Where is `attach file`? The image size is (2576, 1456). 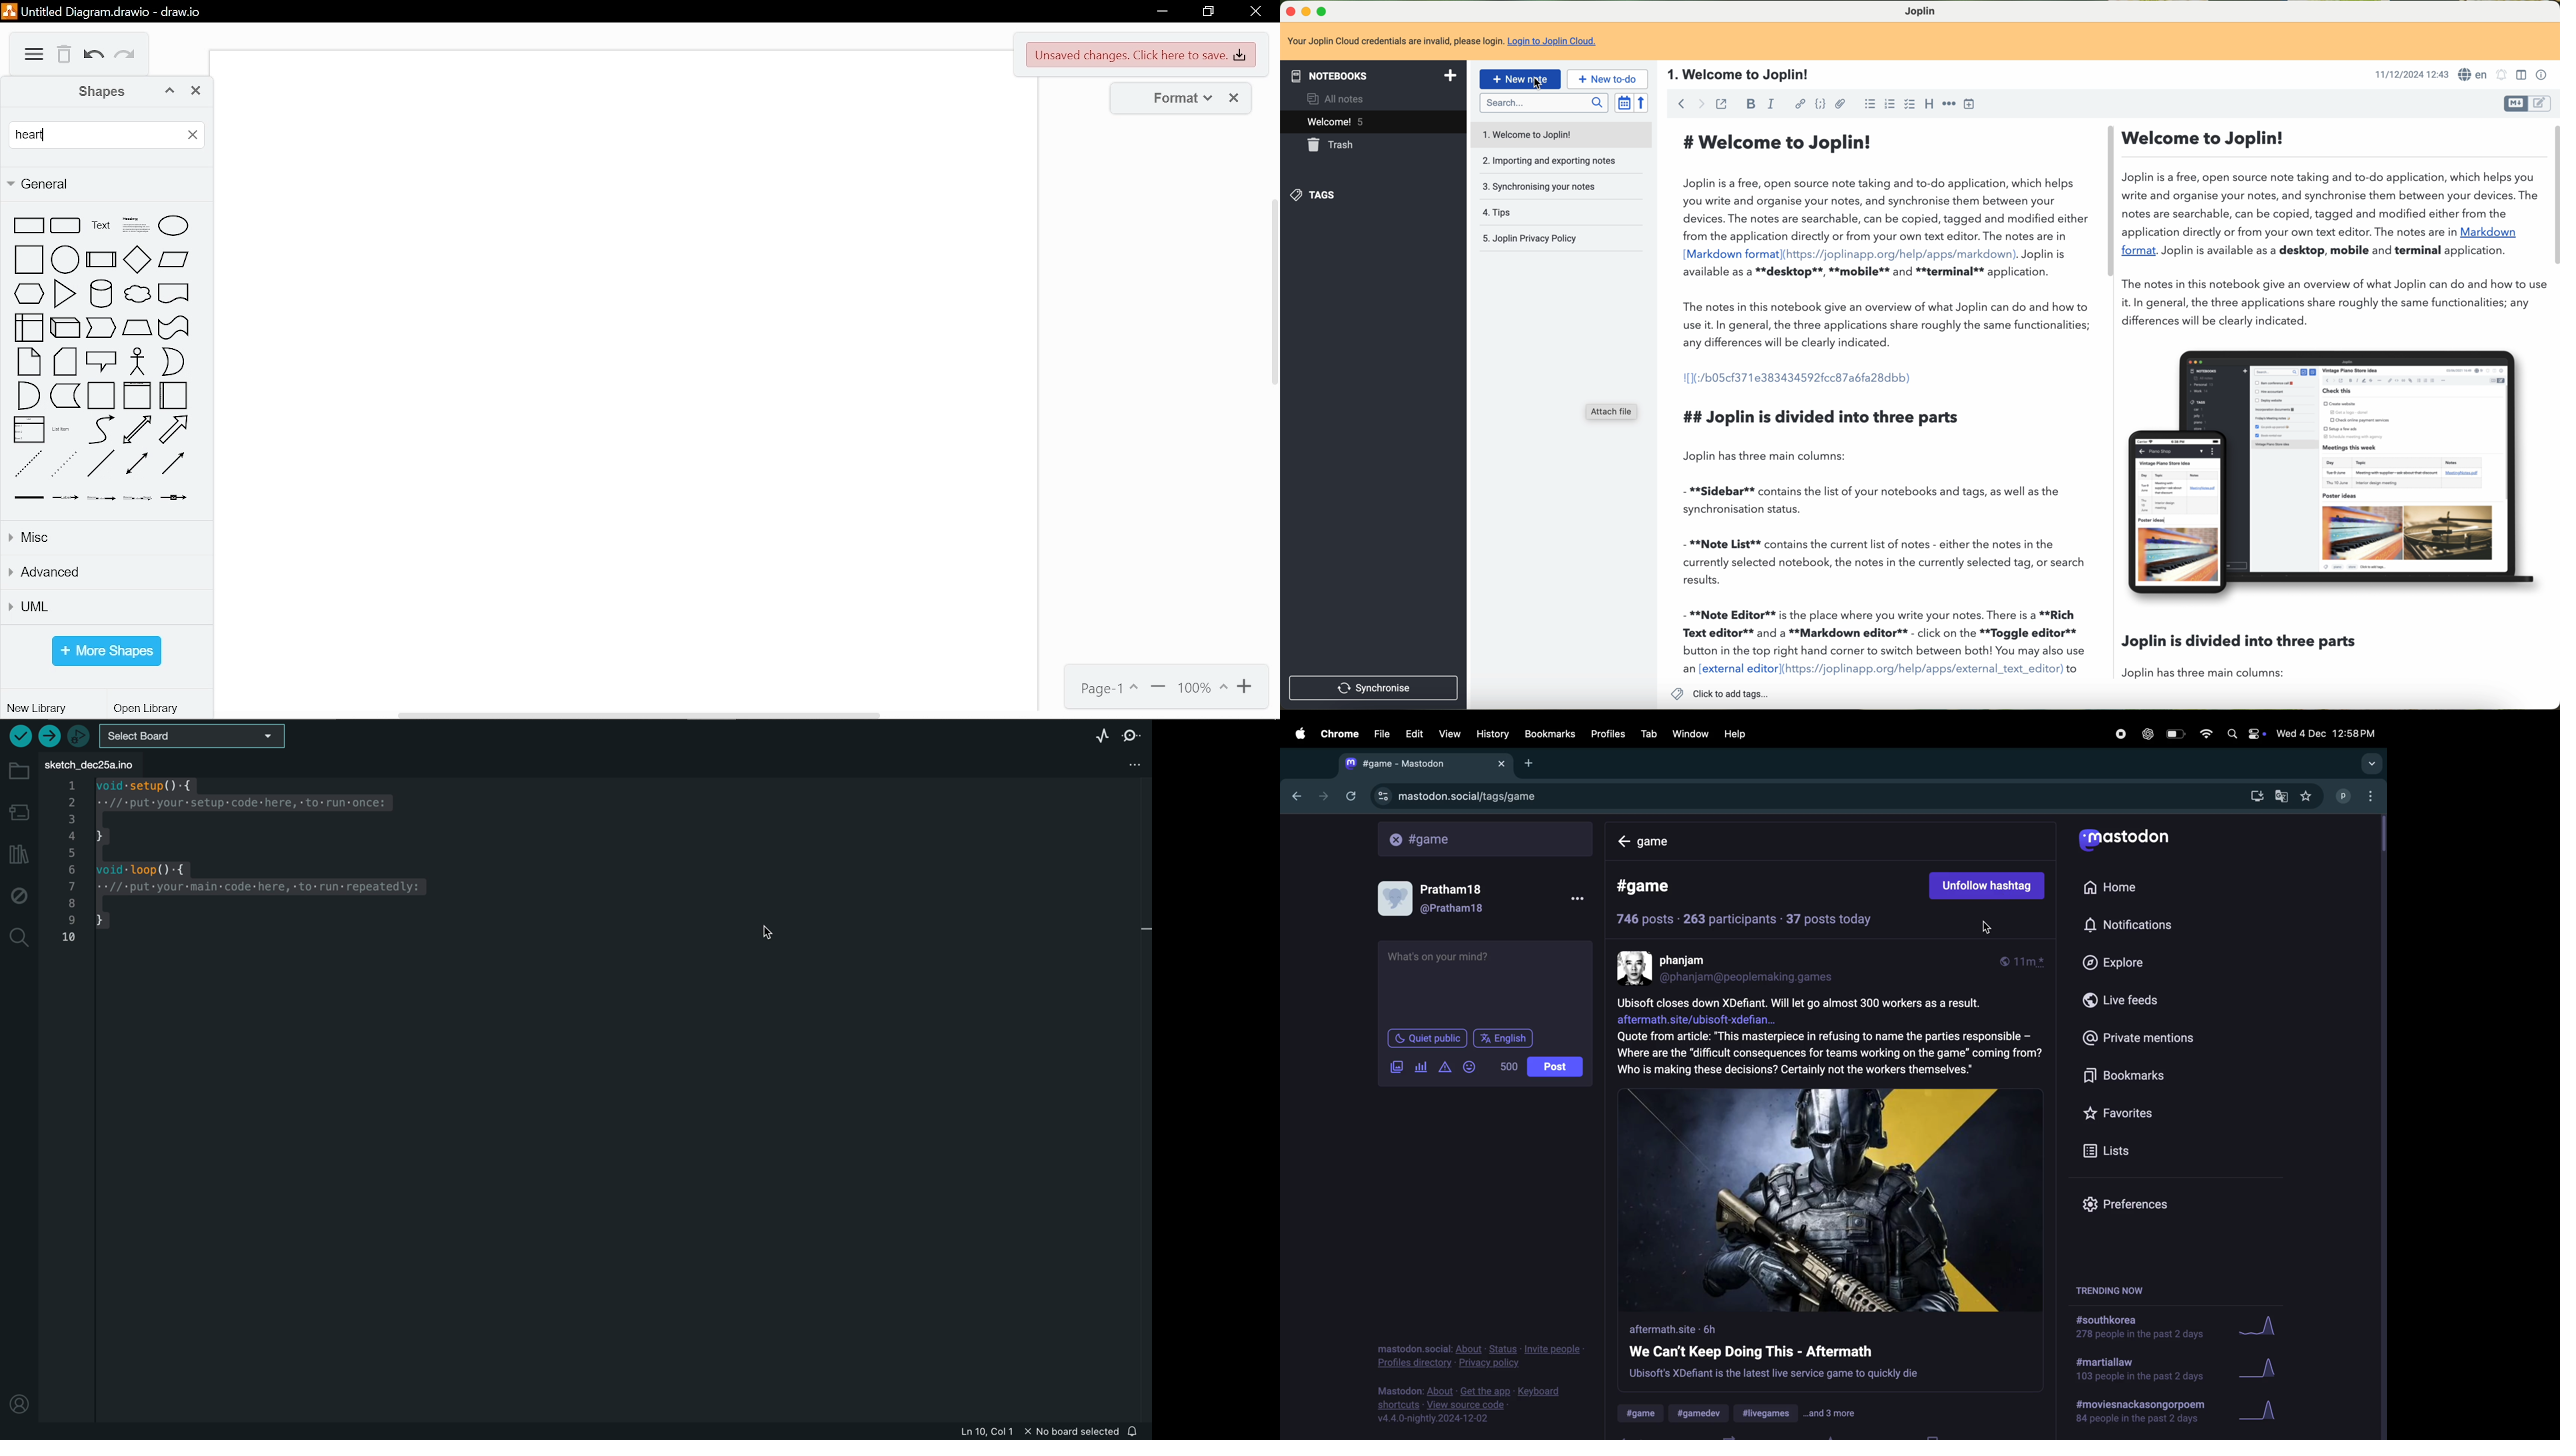 attach file is located at coordinates (1613, 412).